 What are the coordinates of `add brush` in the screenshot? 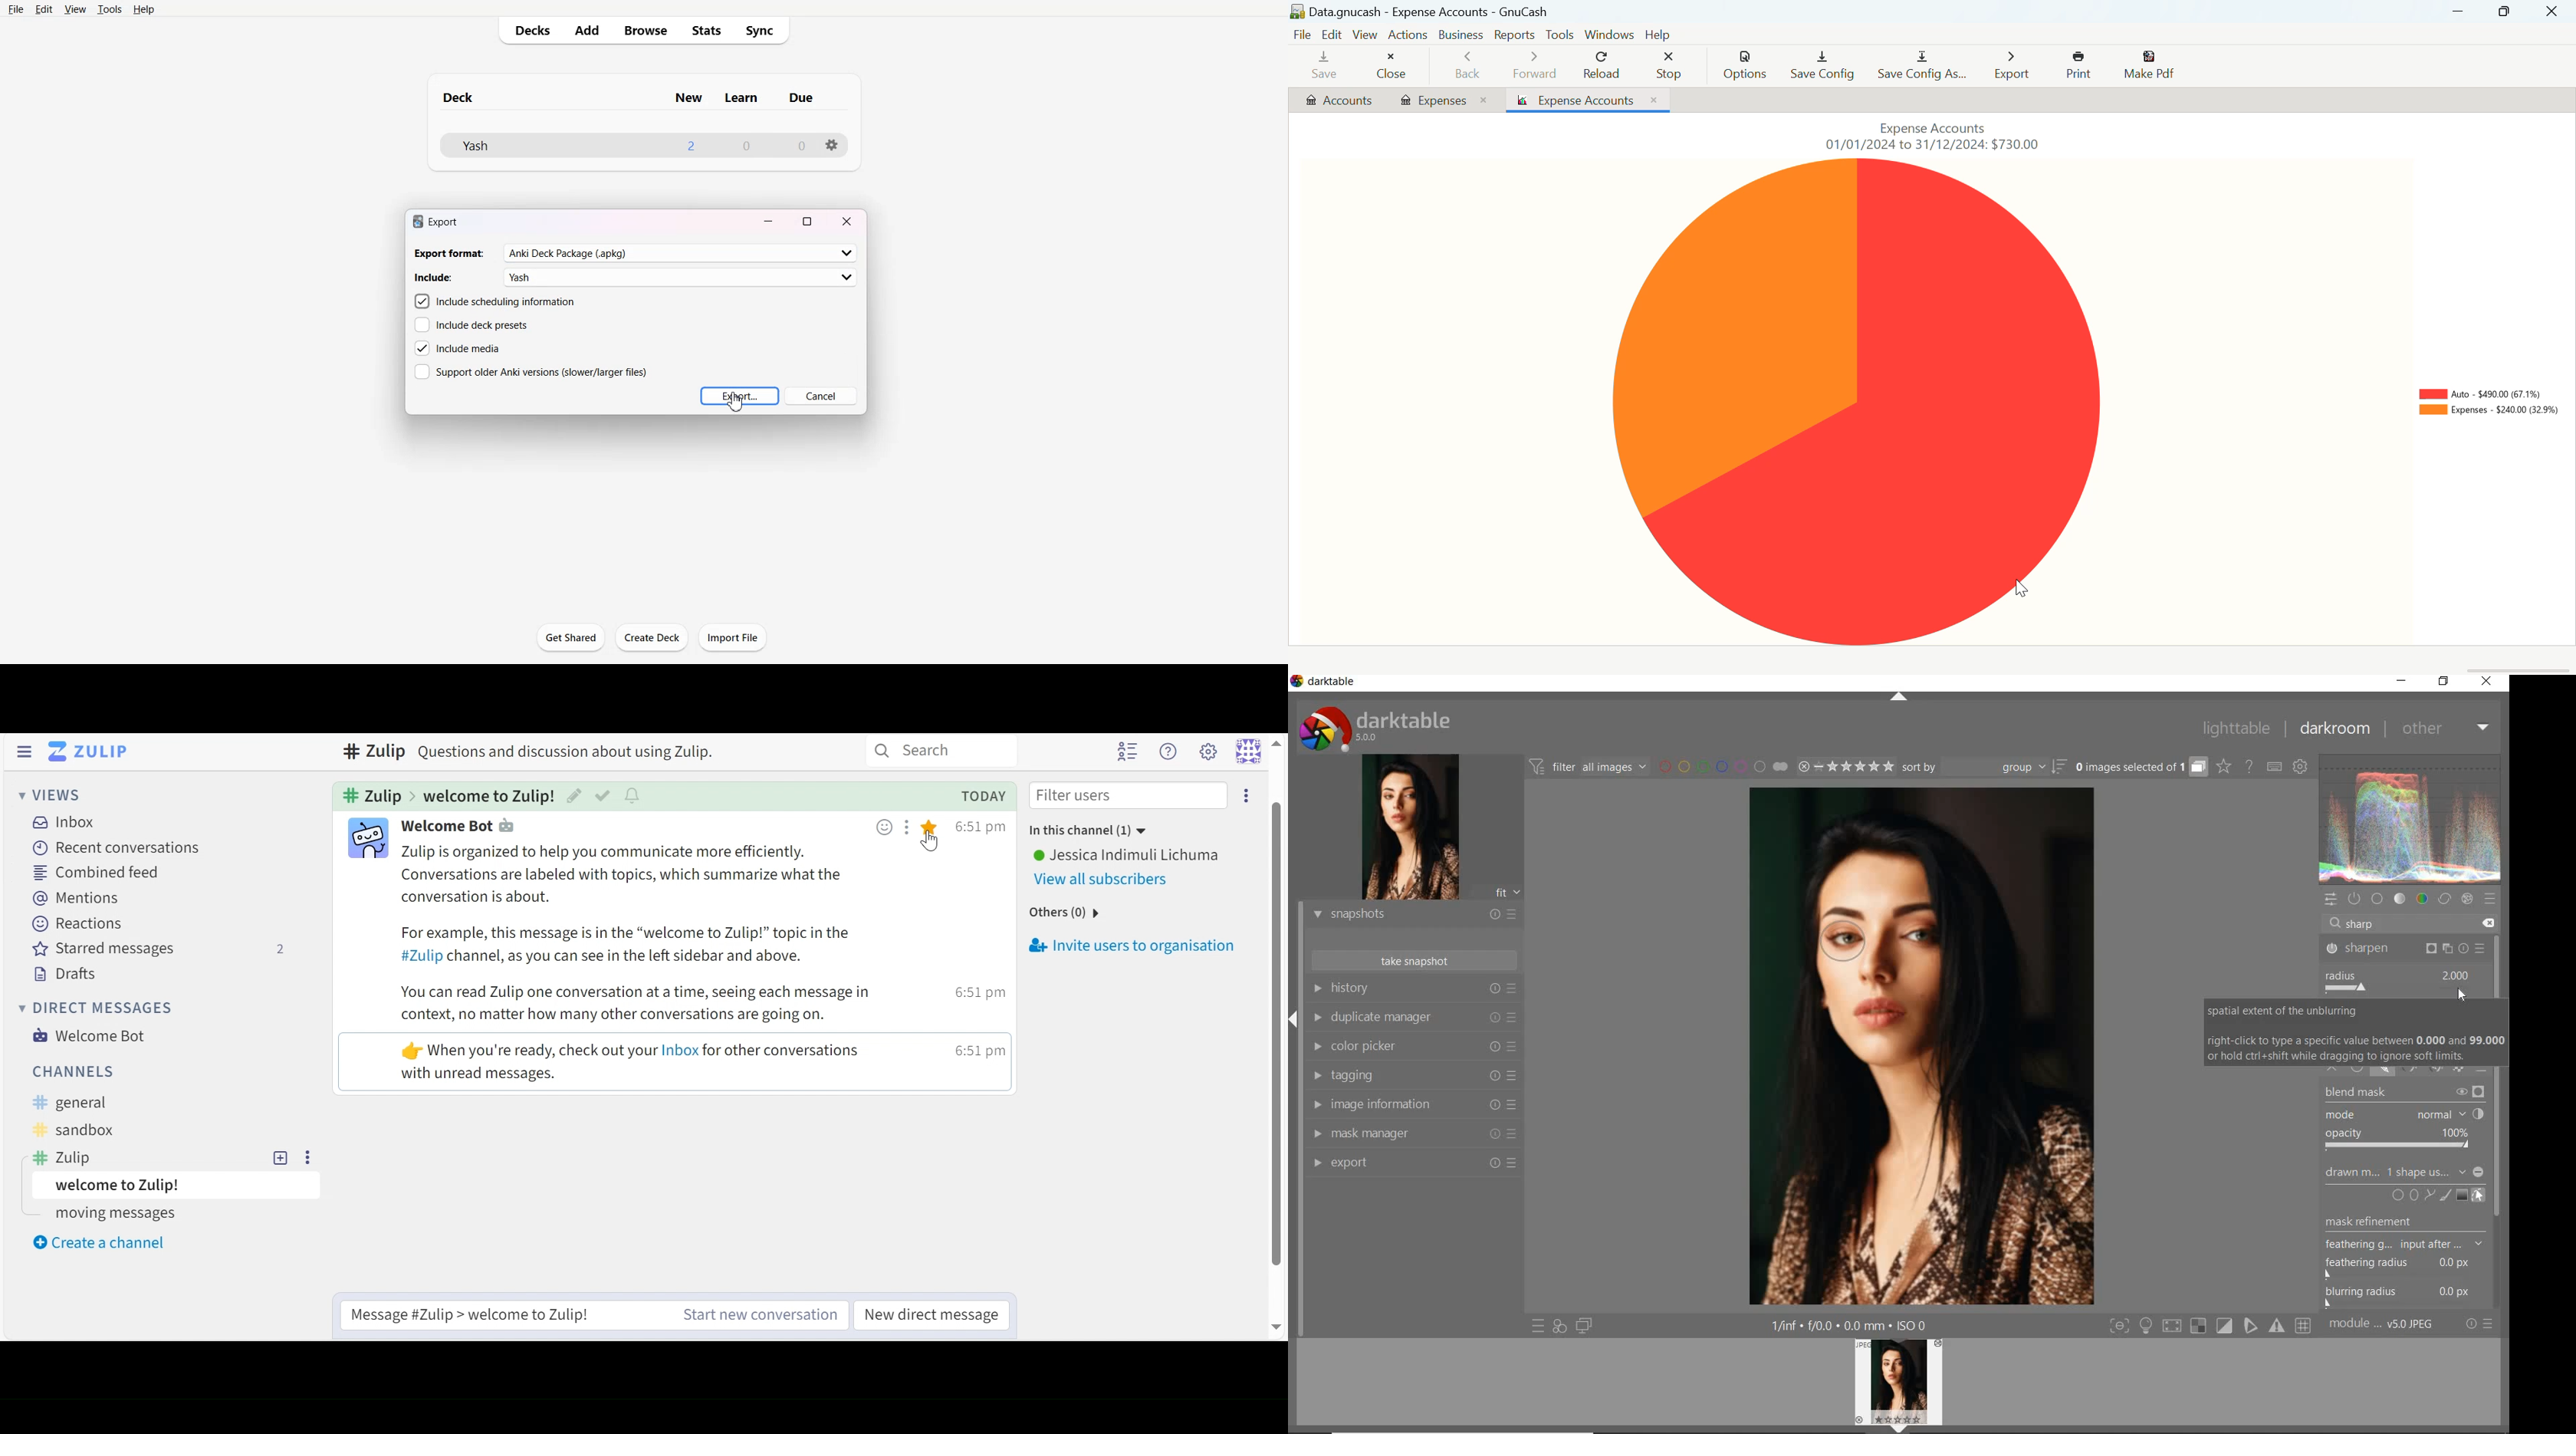 It's located at (2445, 1193).